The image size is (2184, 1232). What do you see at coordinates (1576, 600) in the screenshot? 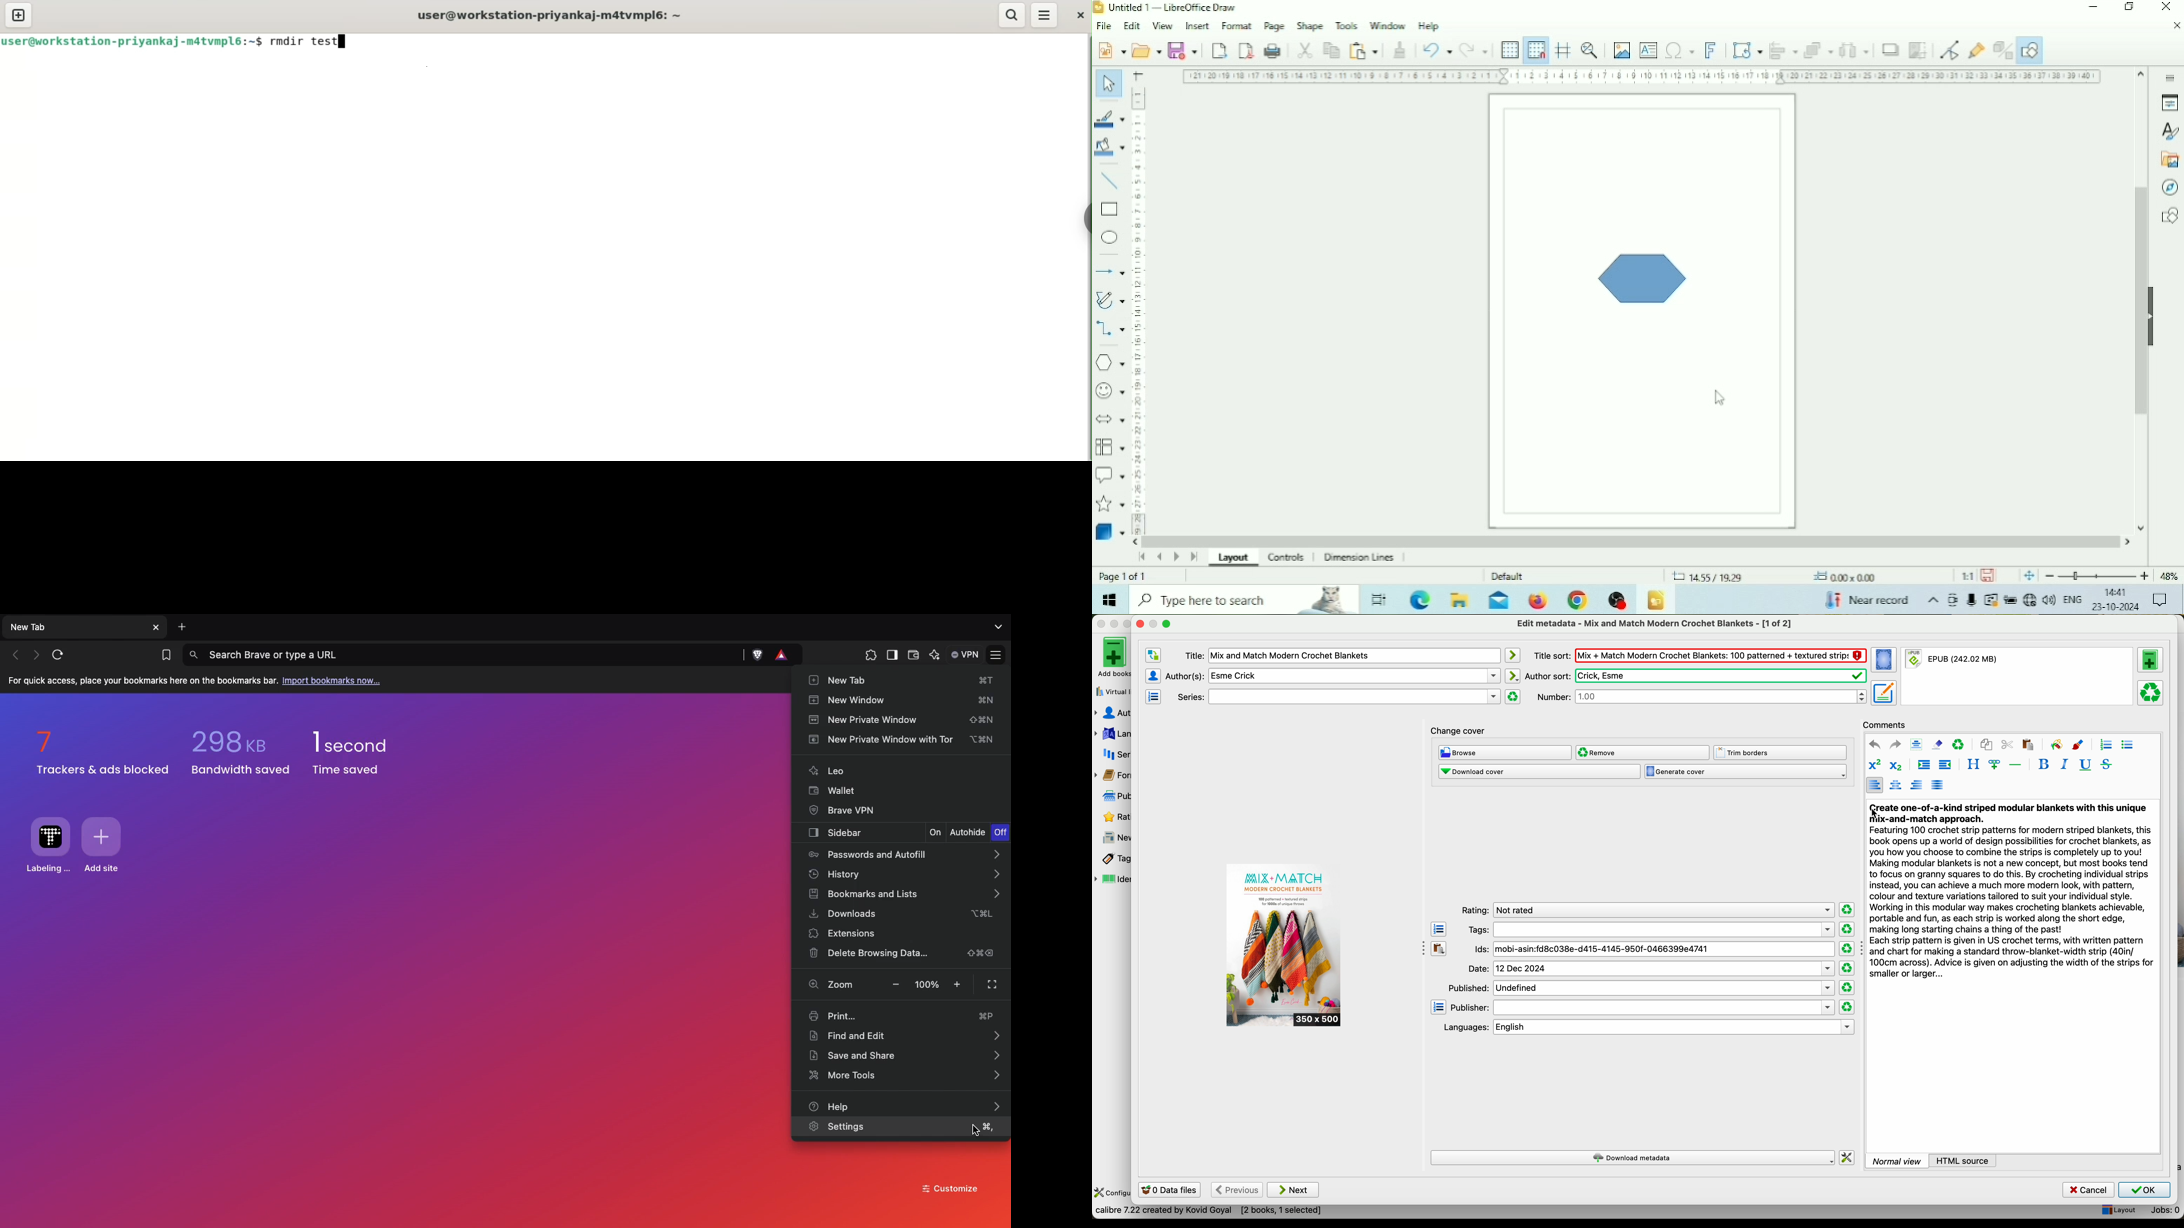
I see `Google Chrome` at bounding box center [1576, 600].